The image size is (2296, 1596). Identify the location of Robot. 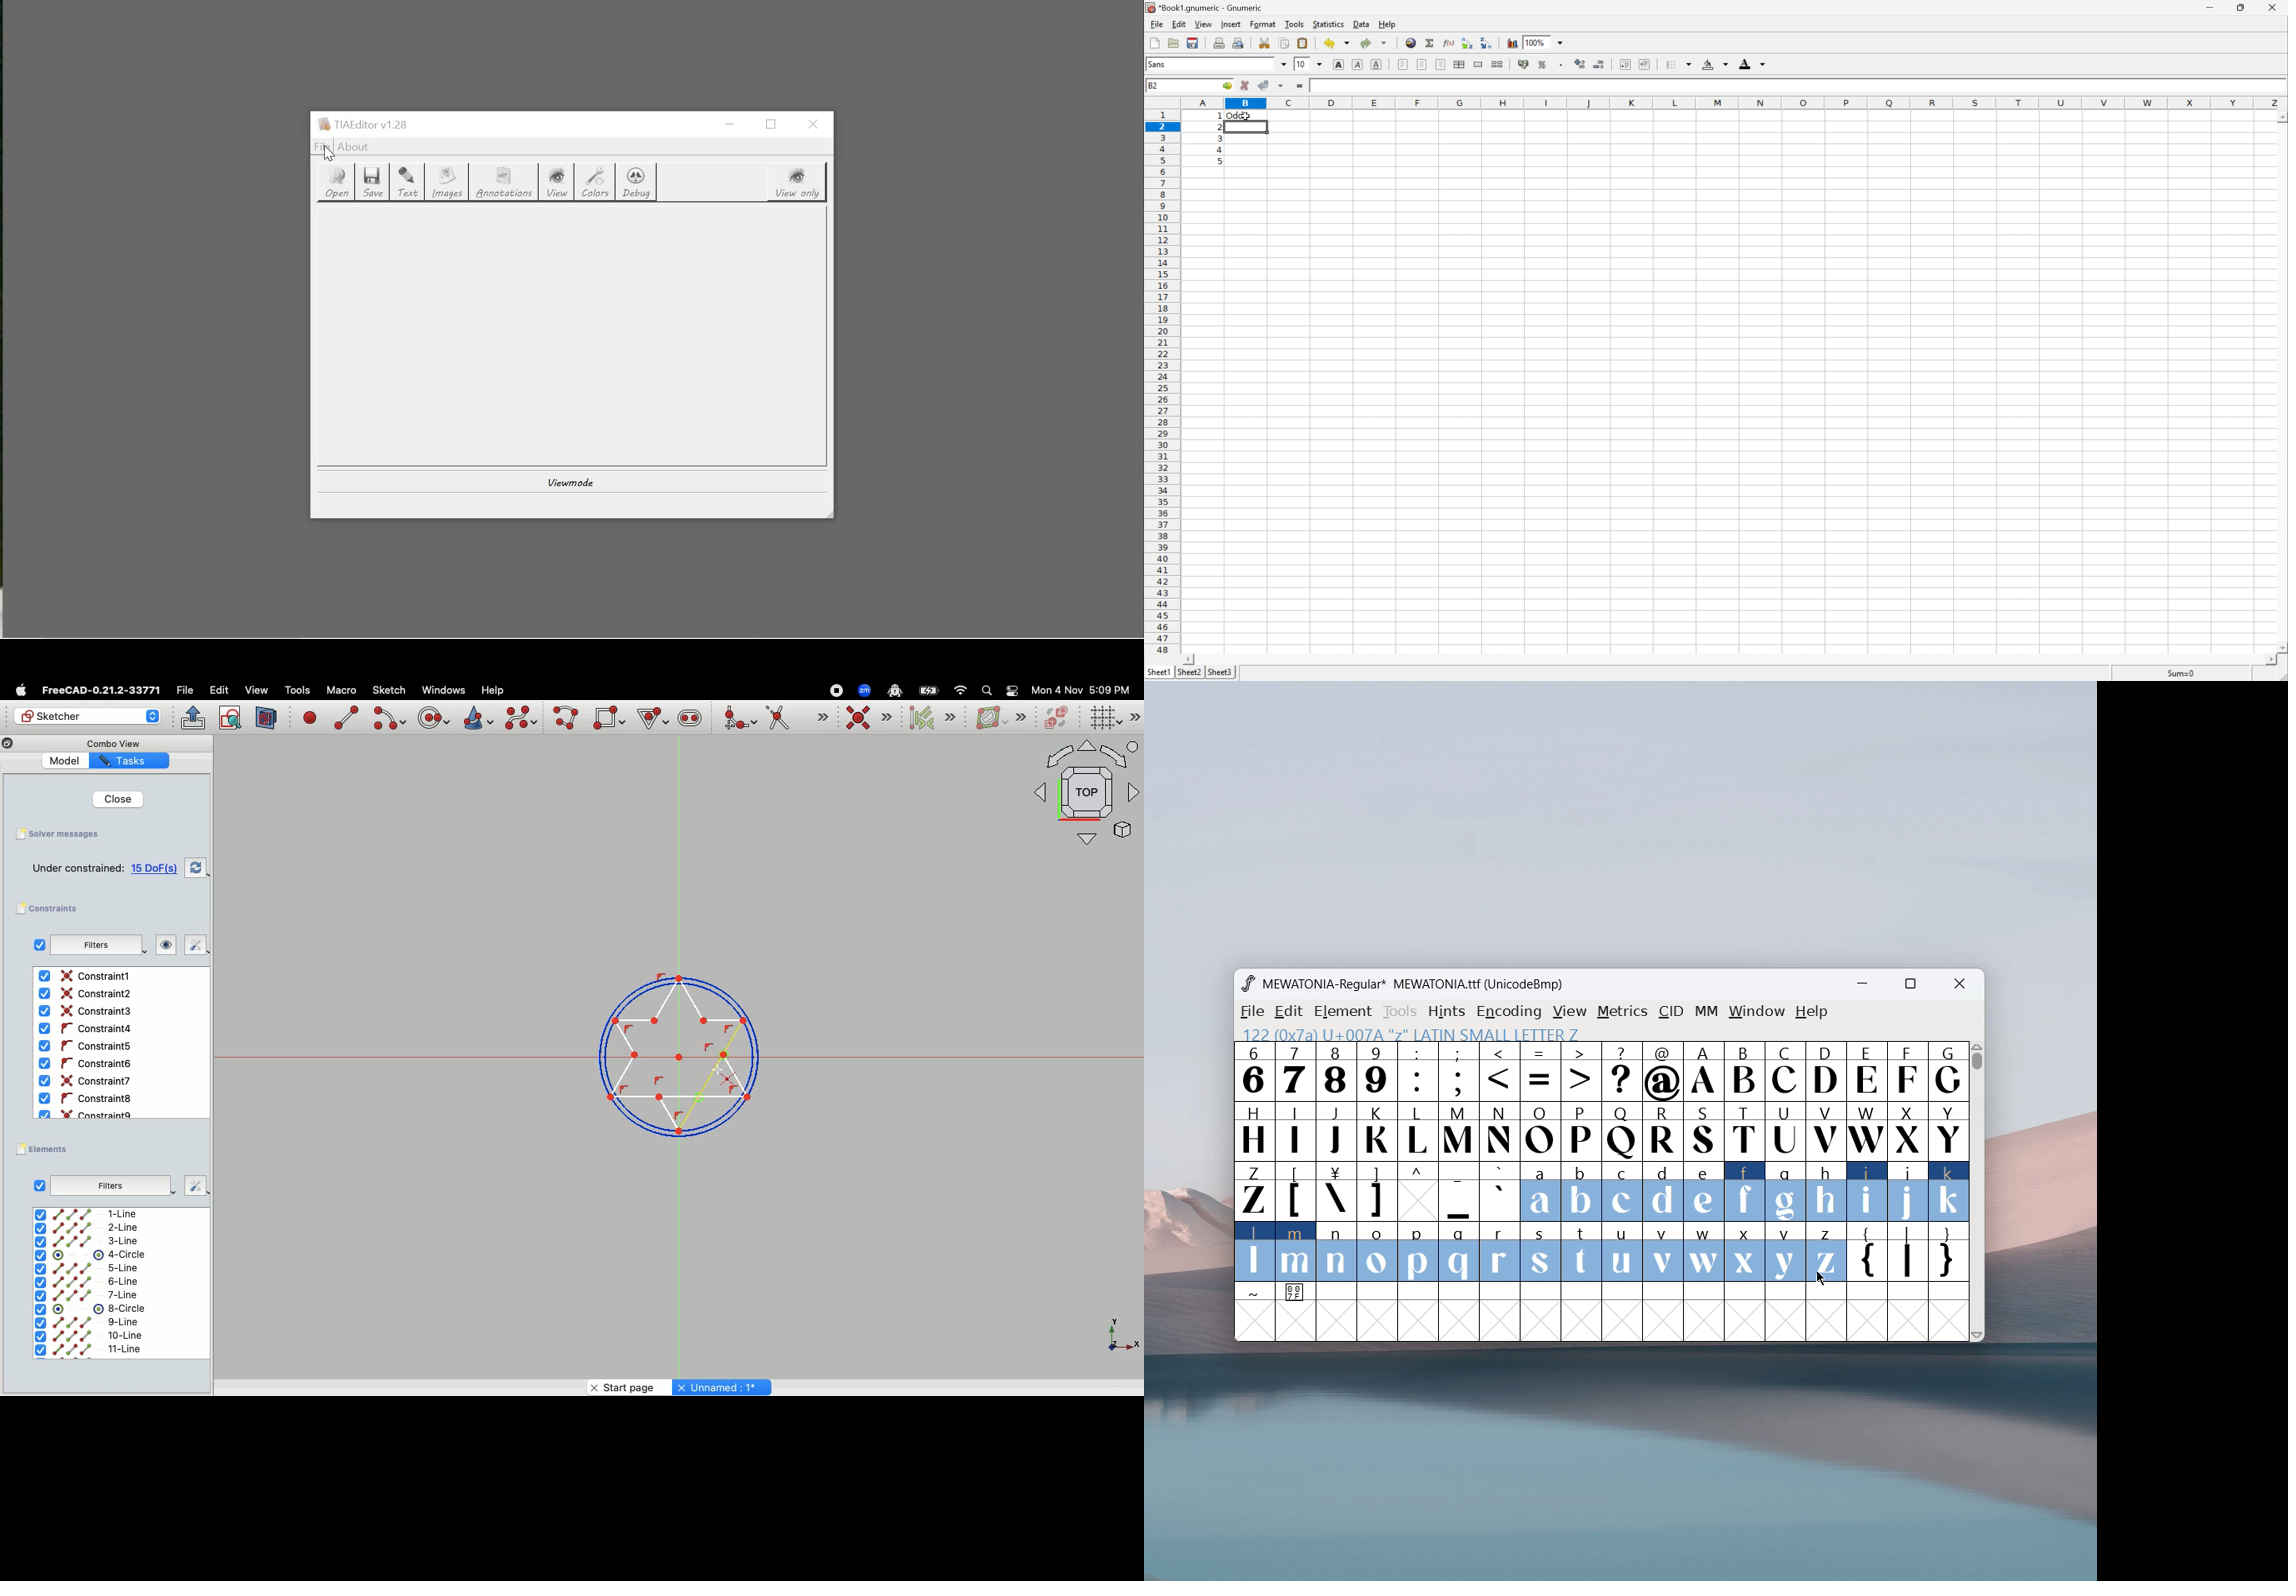
(895, 692).